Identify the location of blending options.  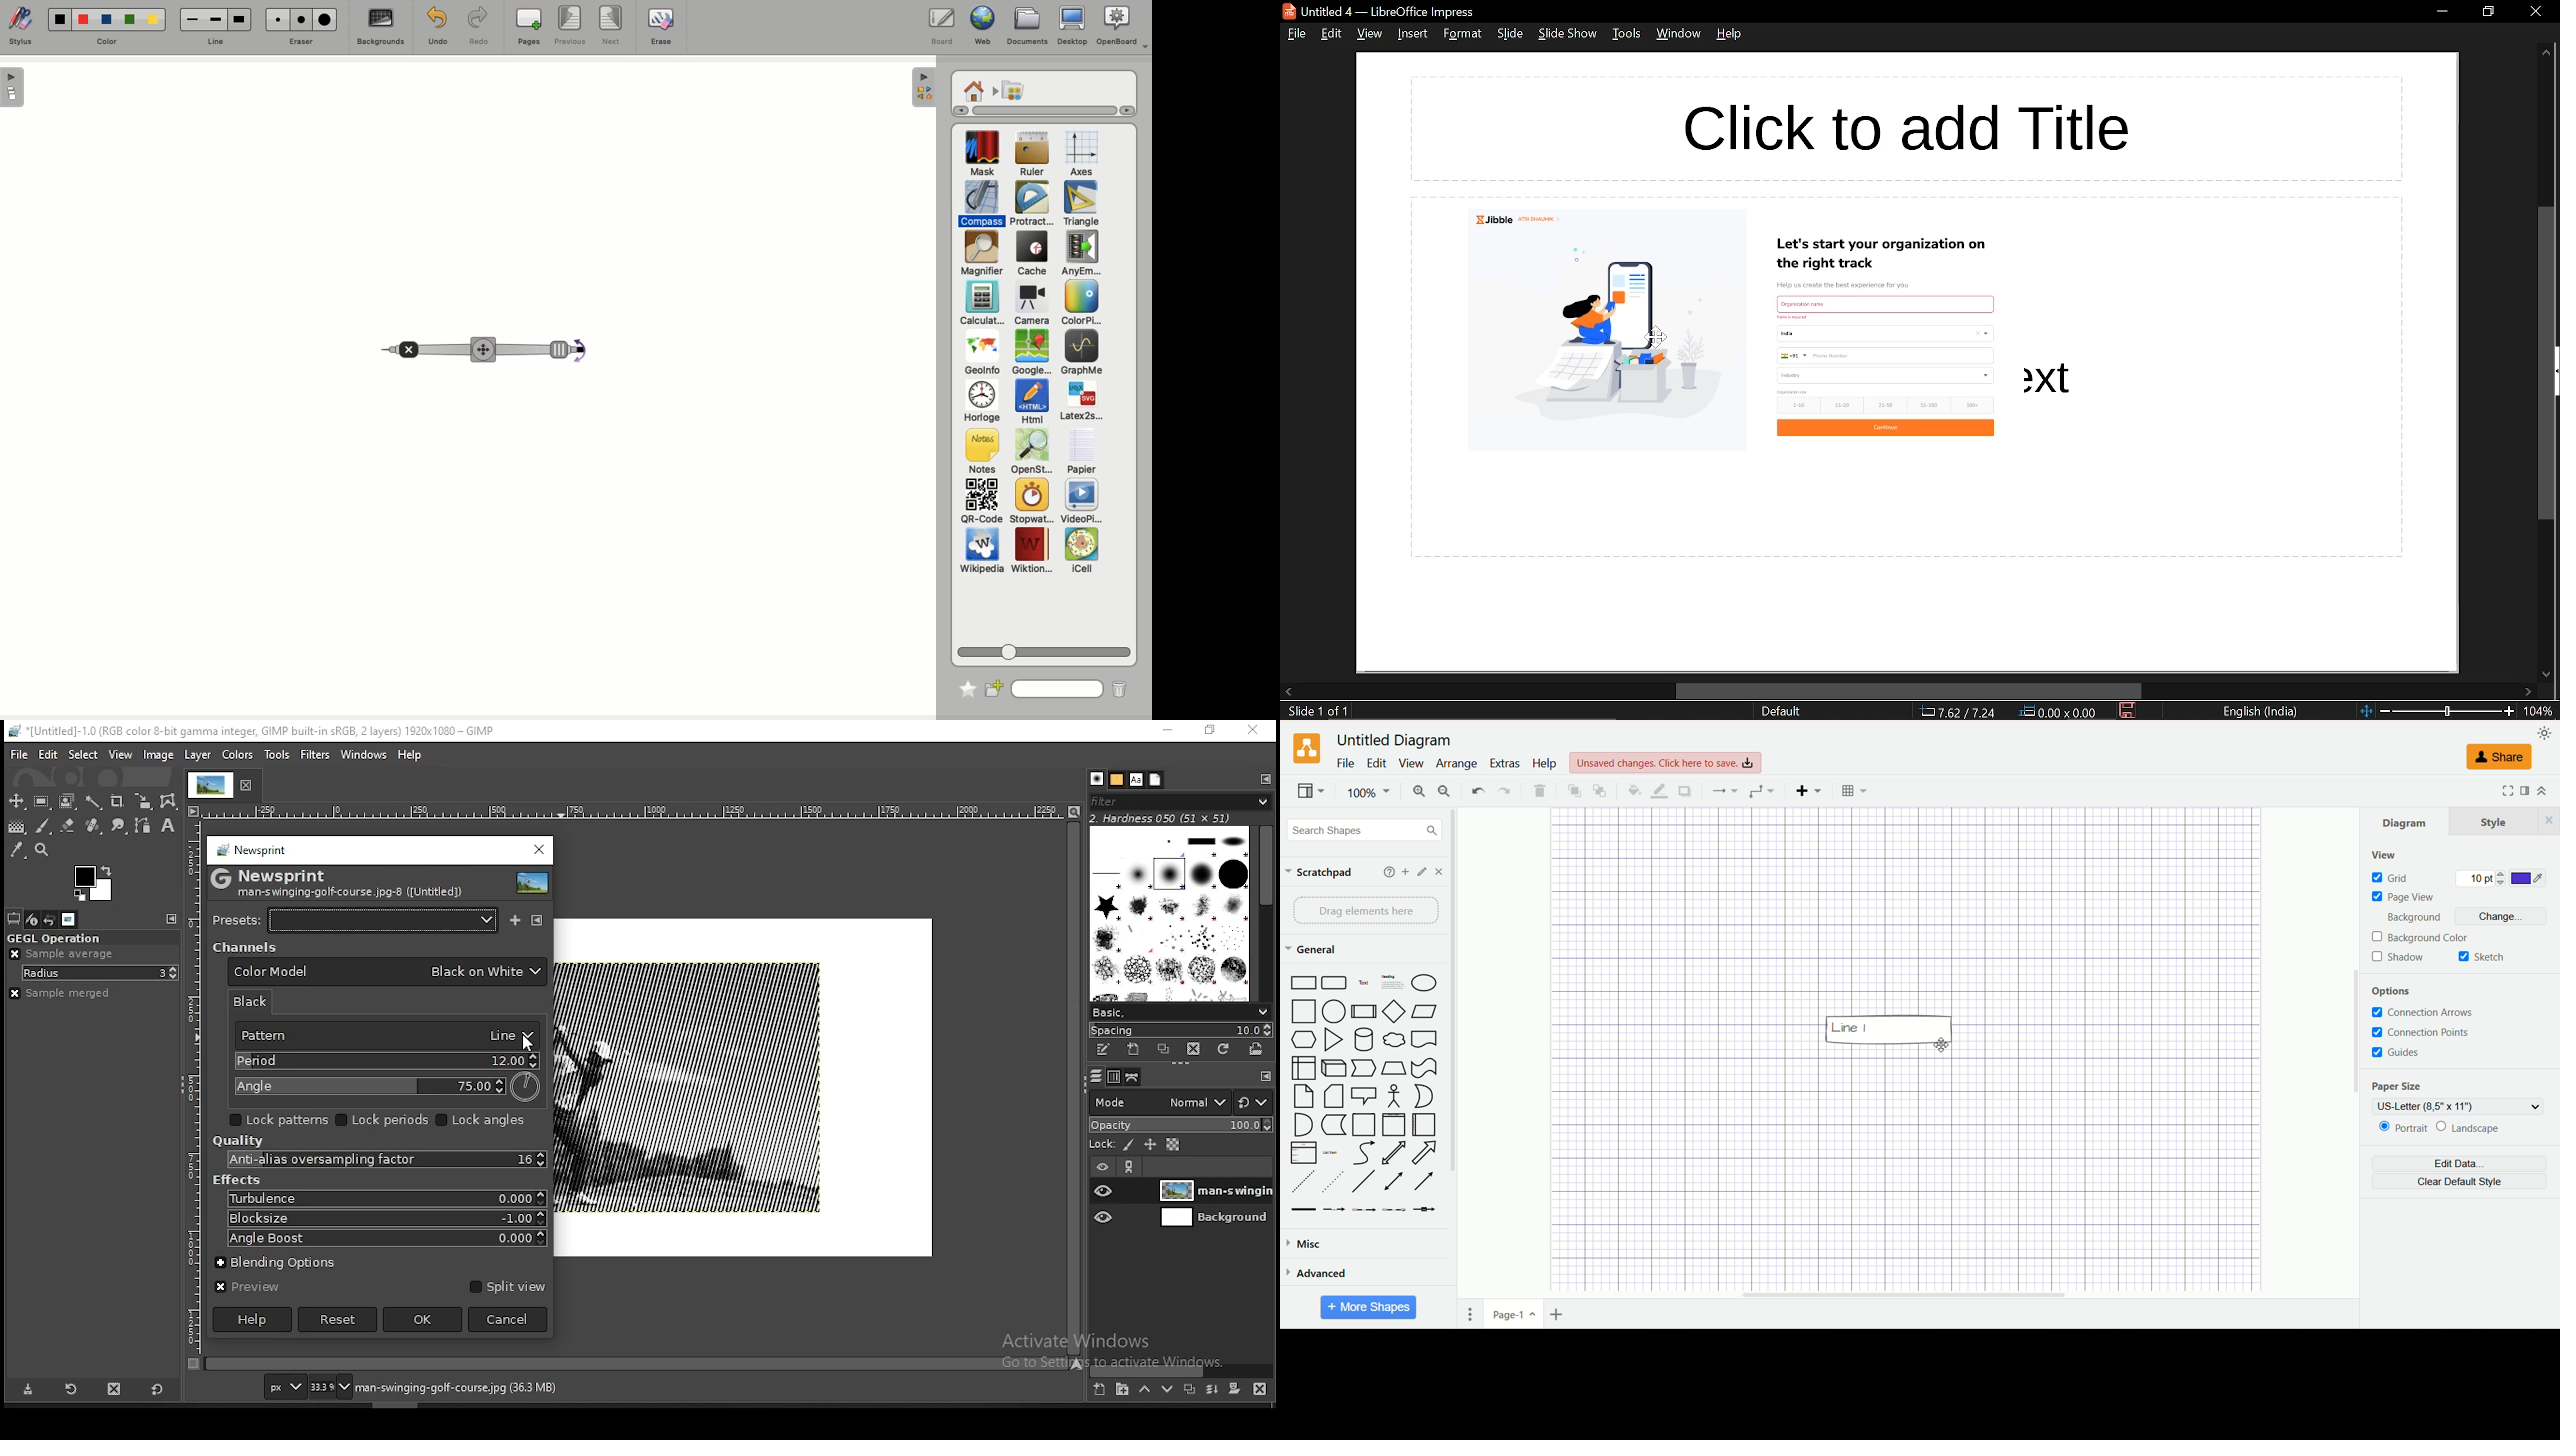
(286, 1260).